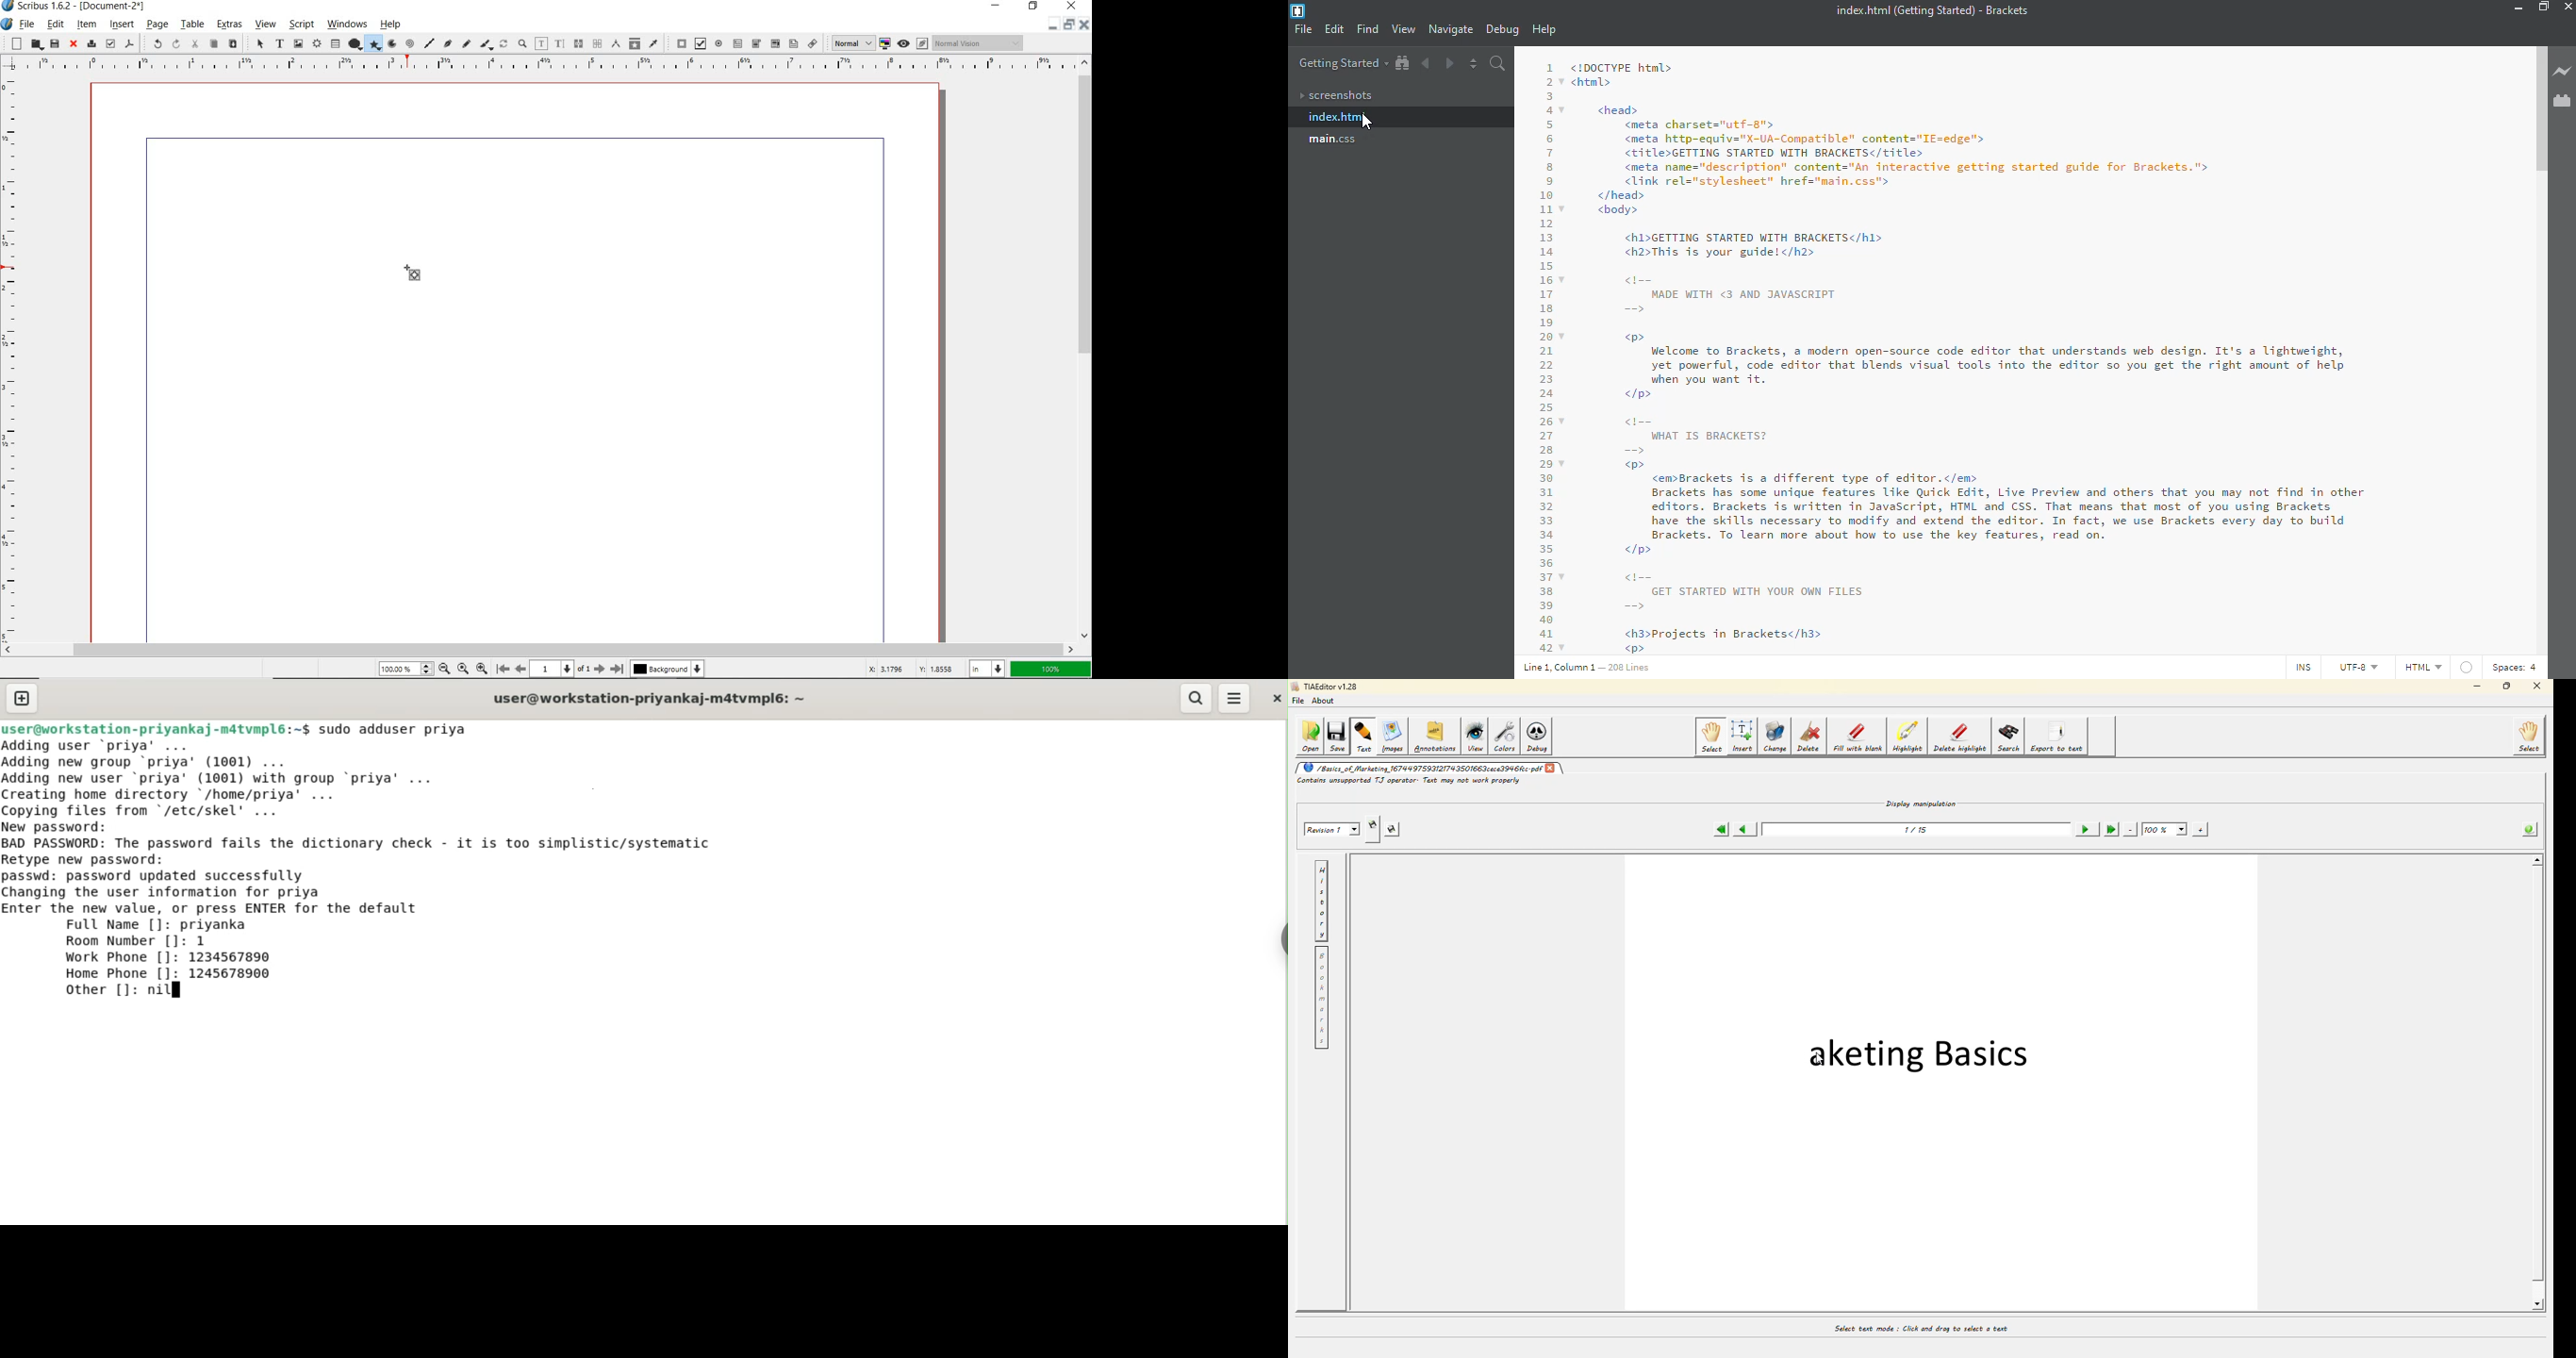  What do you see at coordinates (93, 859) in the screenshot?
I see `retype new password:` at bounding box center [93, 859].